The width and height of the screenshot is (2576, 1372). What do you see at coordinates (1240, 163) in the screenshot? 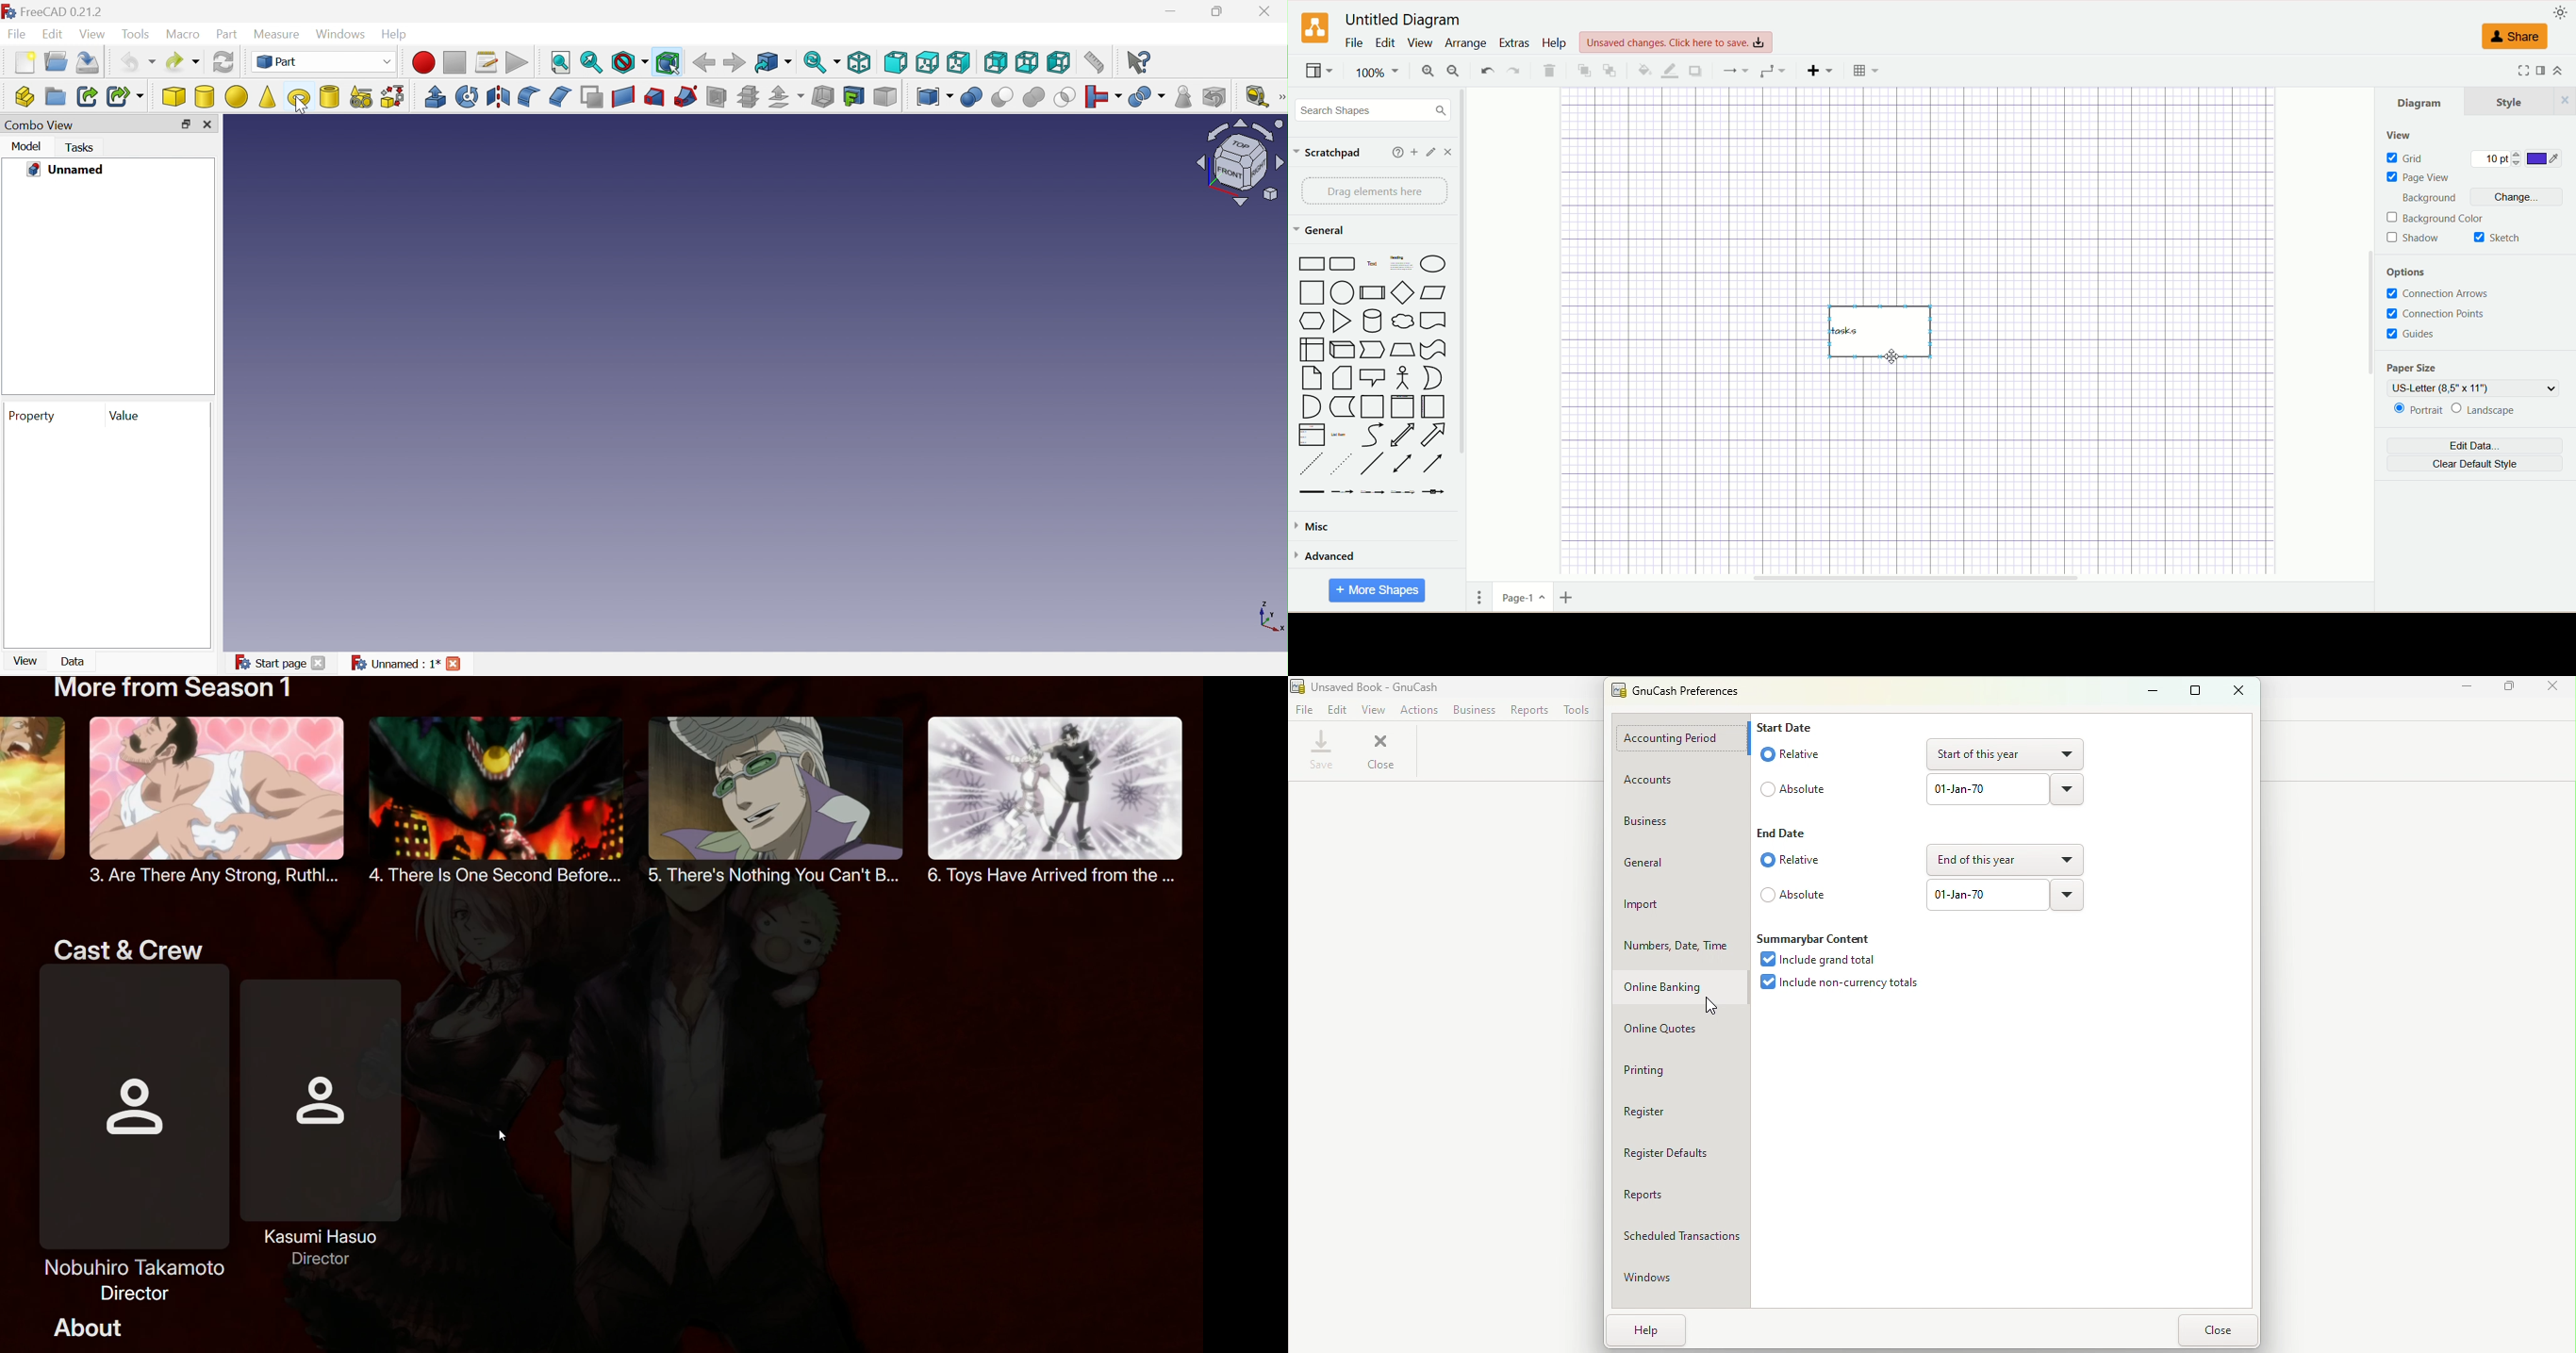
I see `Viewing angle` at bounding box center [1240, 163].